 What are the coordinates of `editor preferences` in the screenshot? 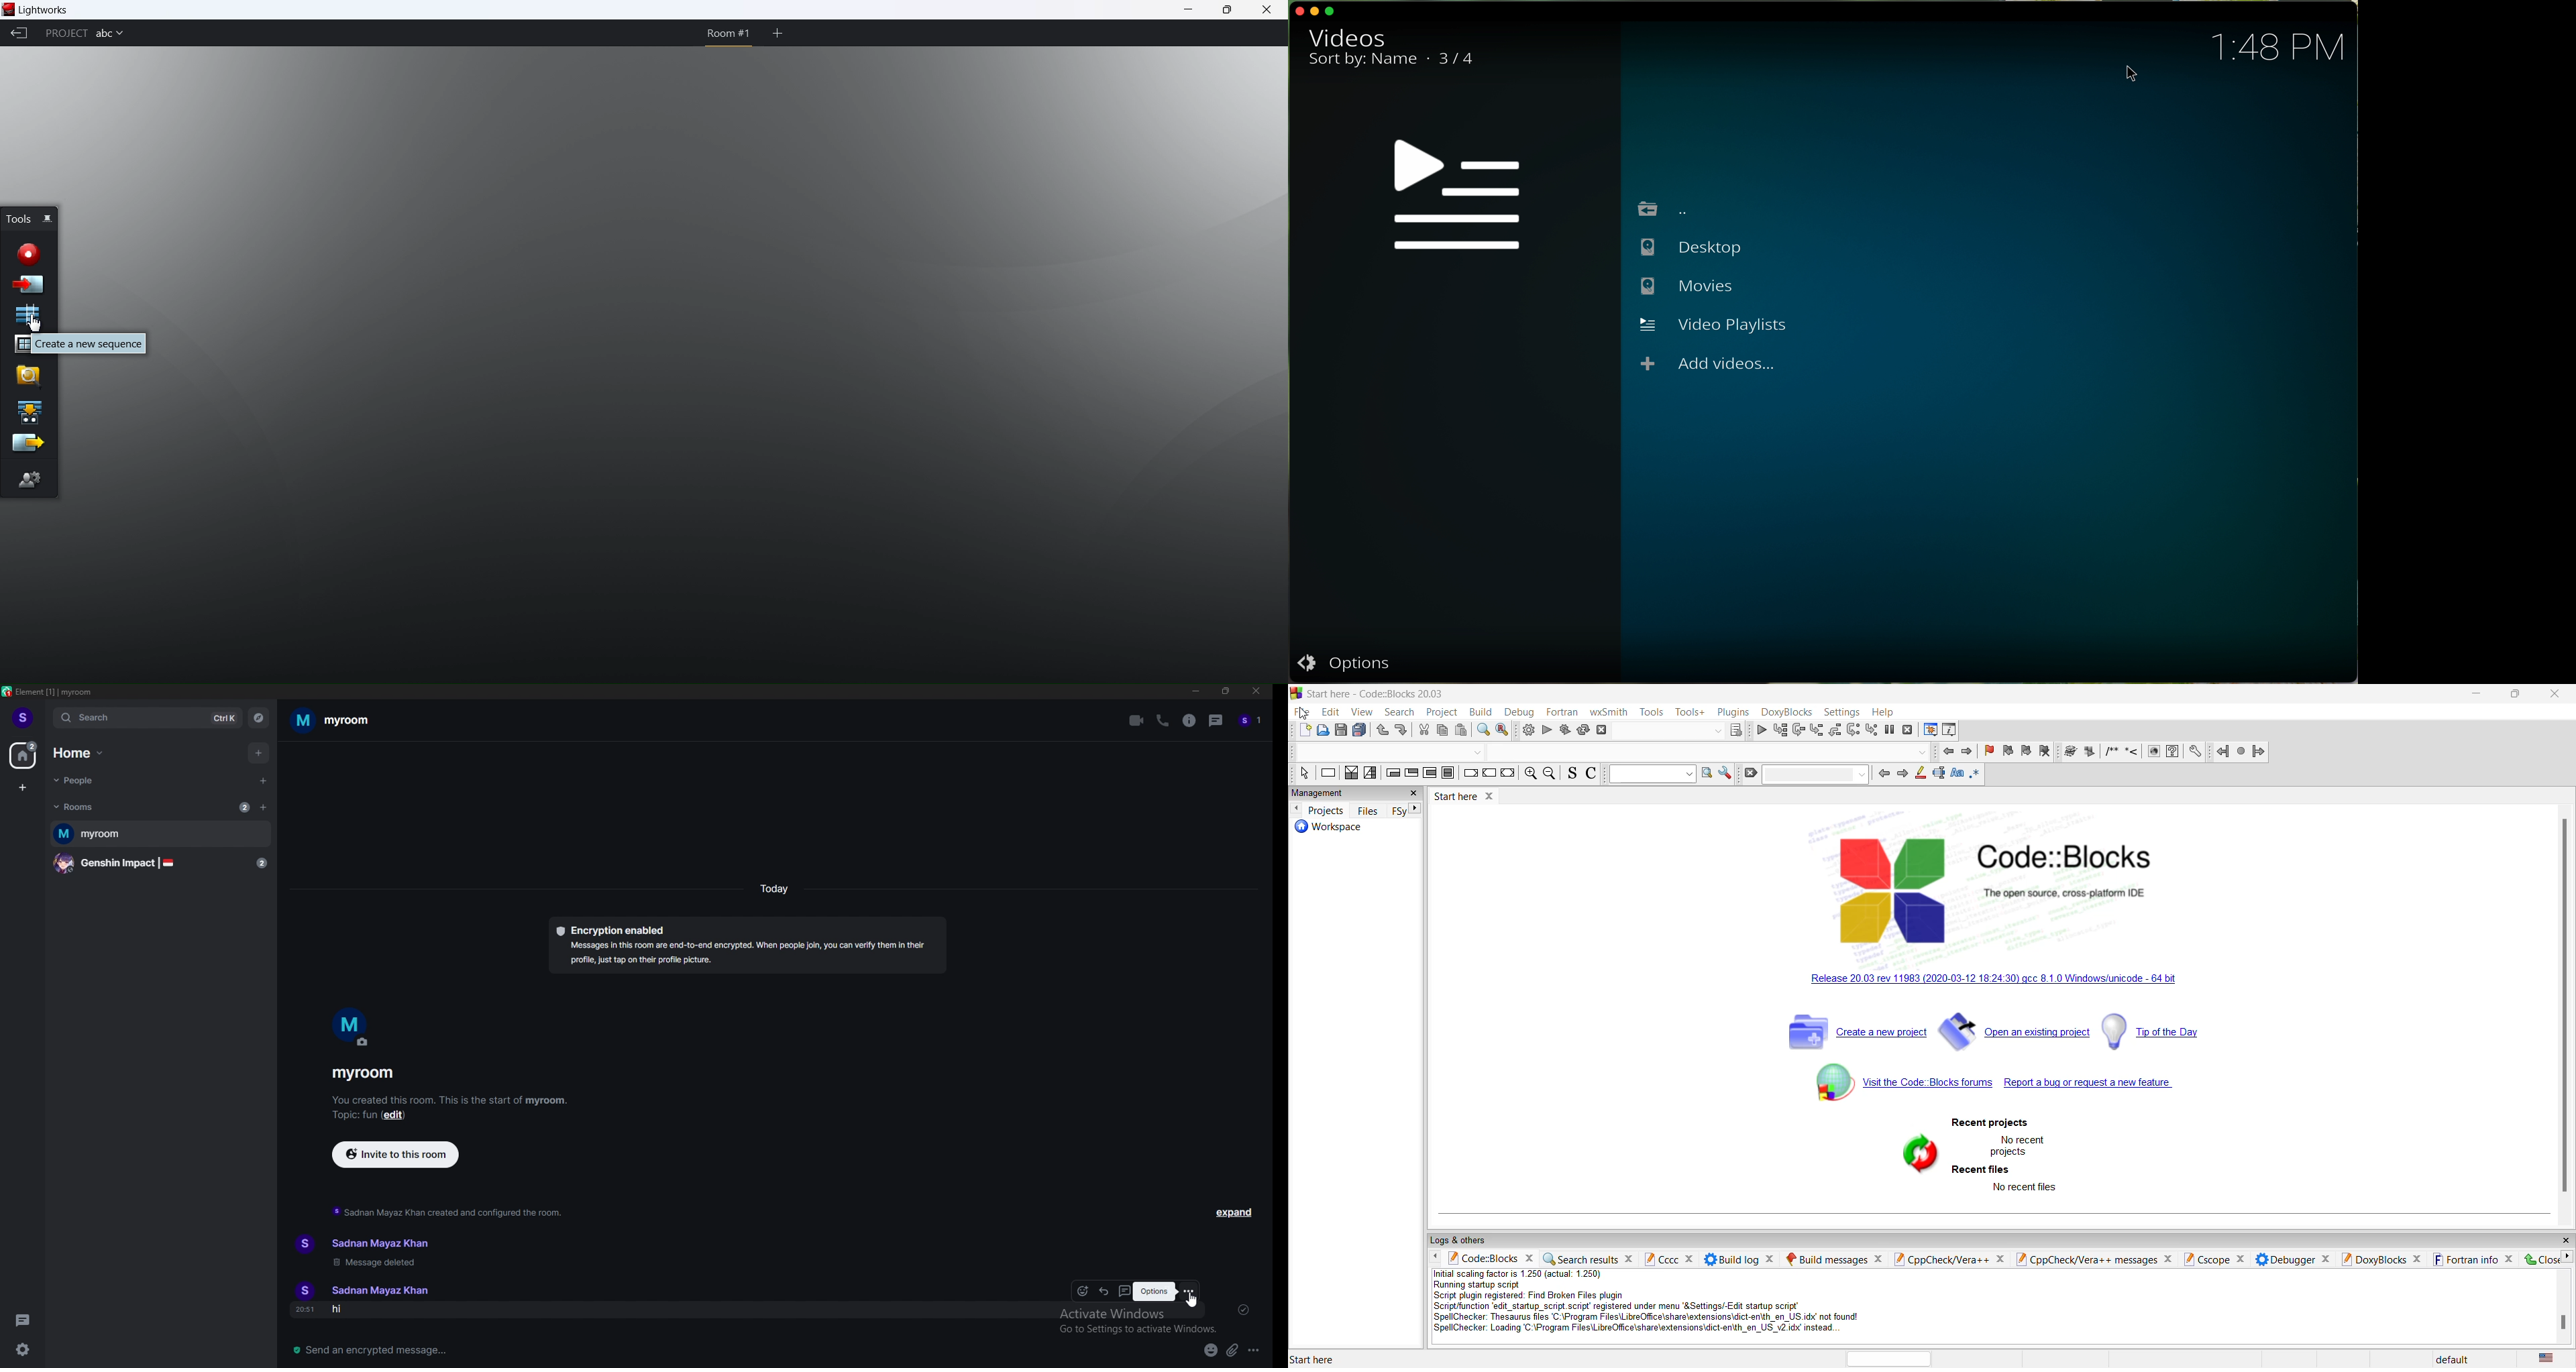 It's located at (30, 481).